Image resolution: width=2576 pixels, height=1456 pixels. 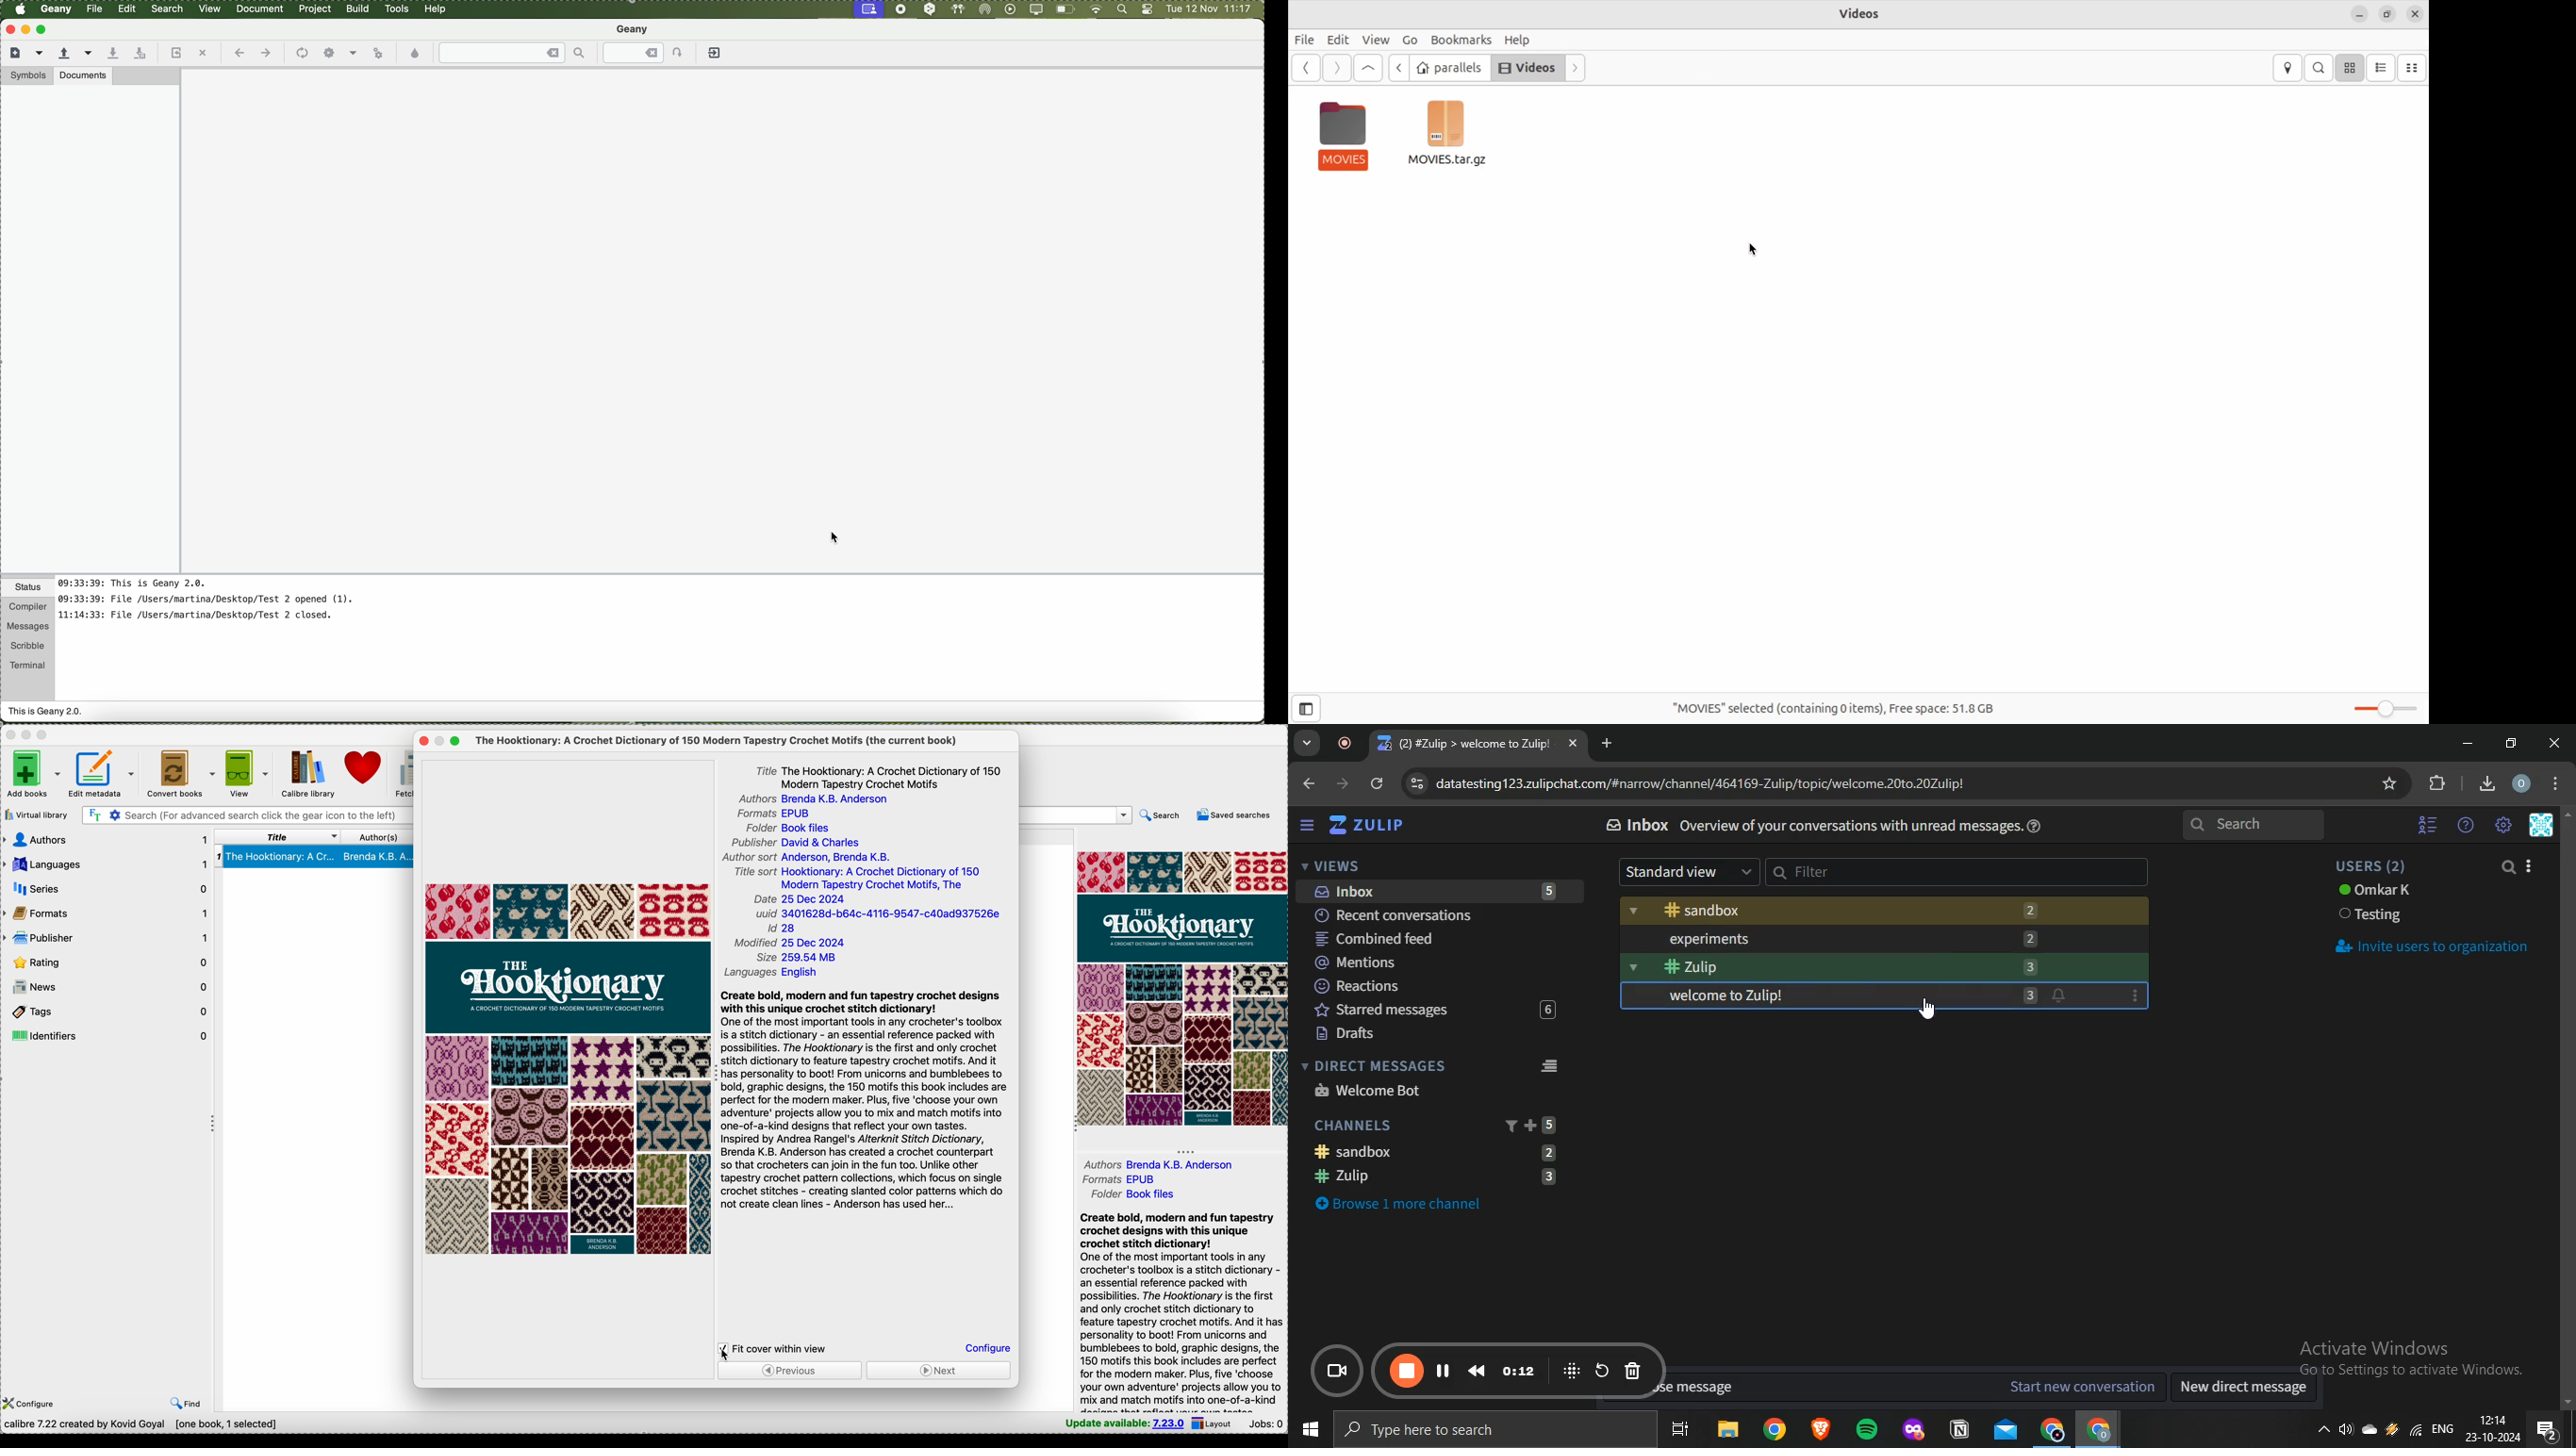 What do you see at coordinates (244, 772) in the screenshot?
I see `view` at bounding box center [244, 772].